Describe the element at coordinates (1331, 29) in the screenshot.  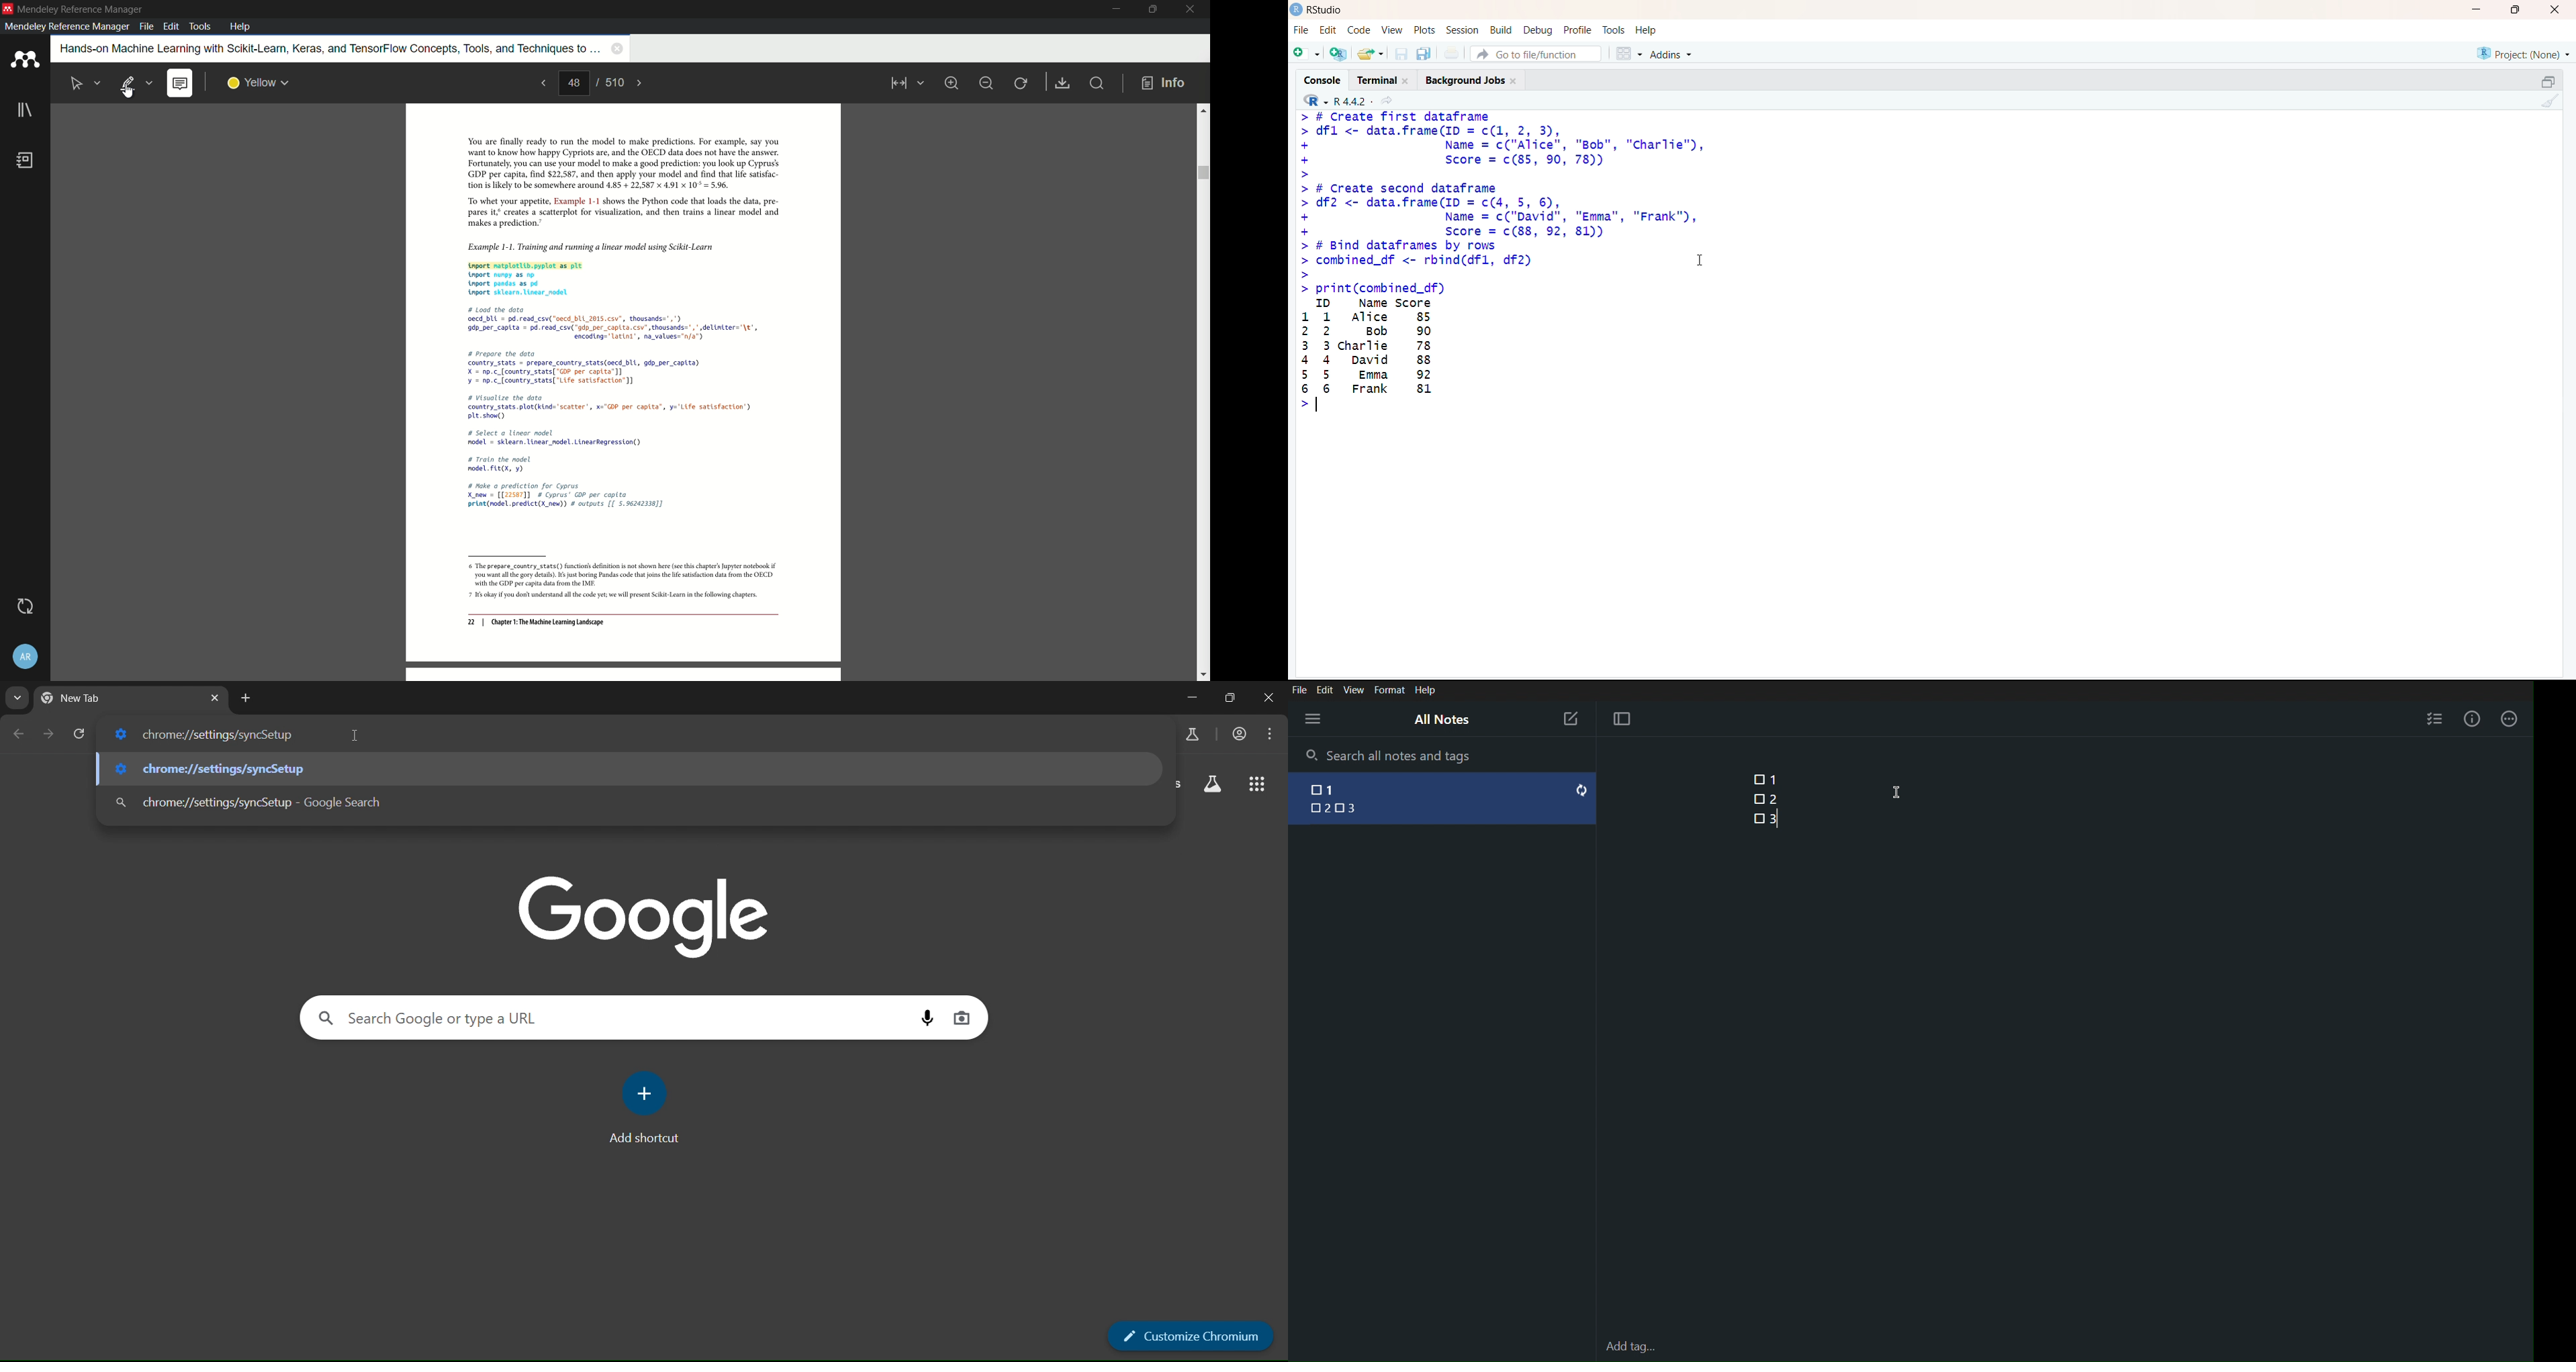
I see `Edit` at that location.